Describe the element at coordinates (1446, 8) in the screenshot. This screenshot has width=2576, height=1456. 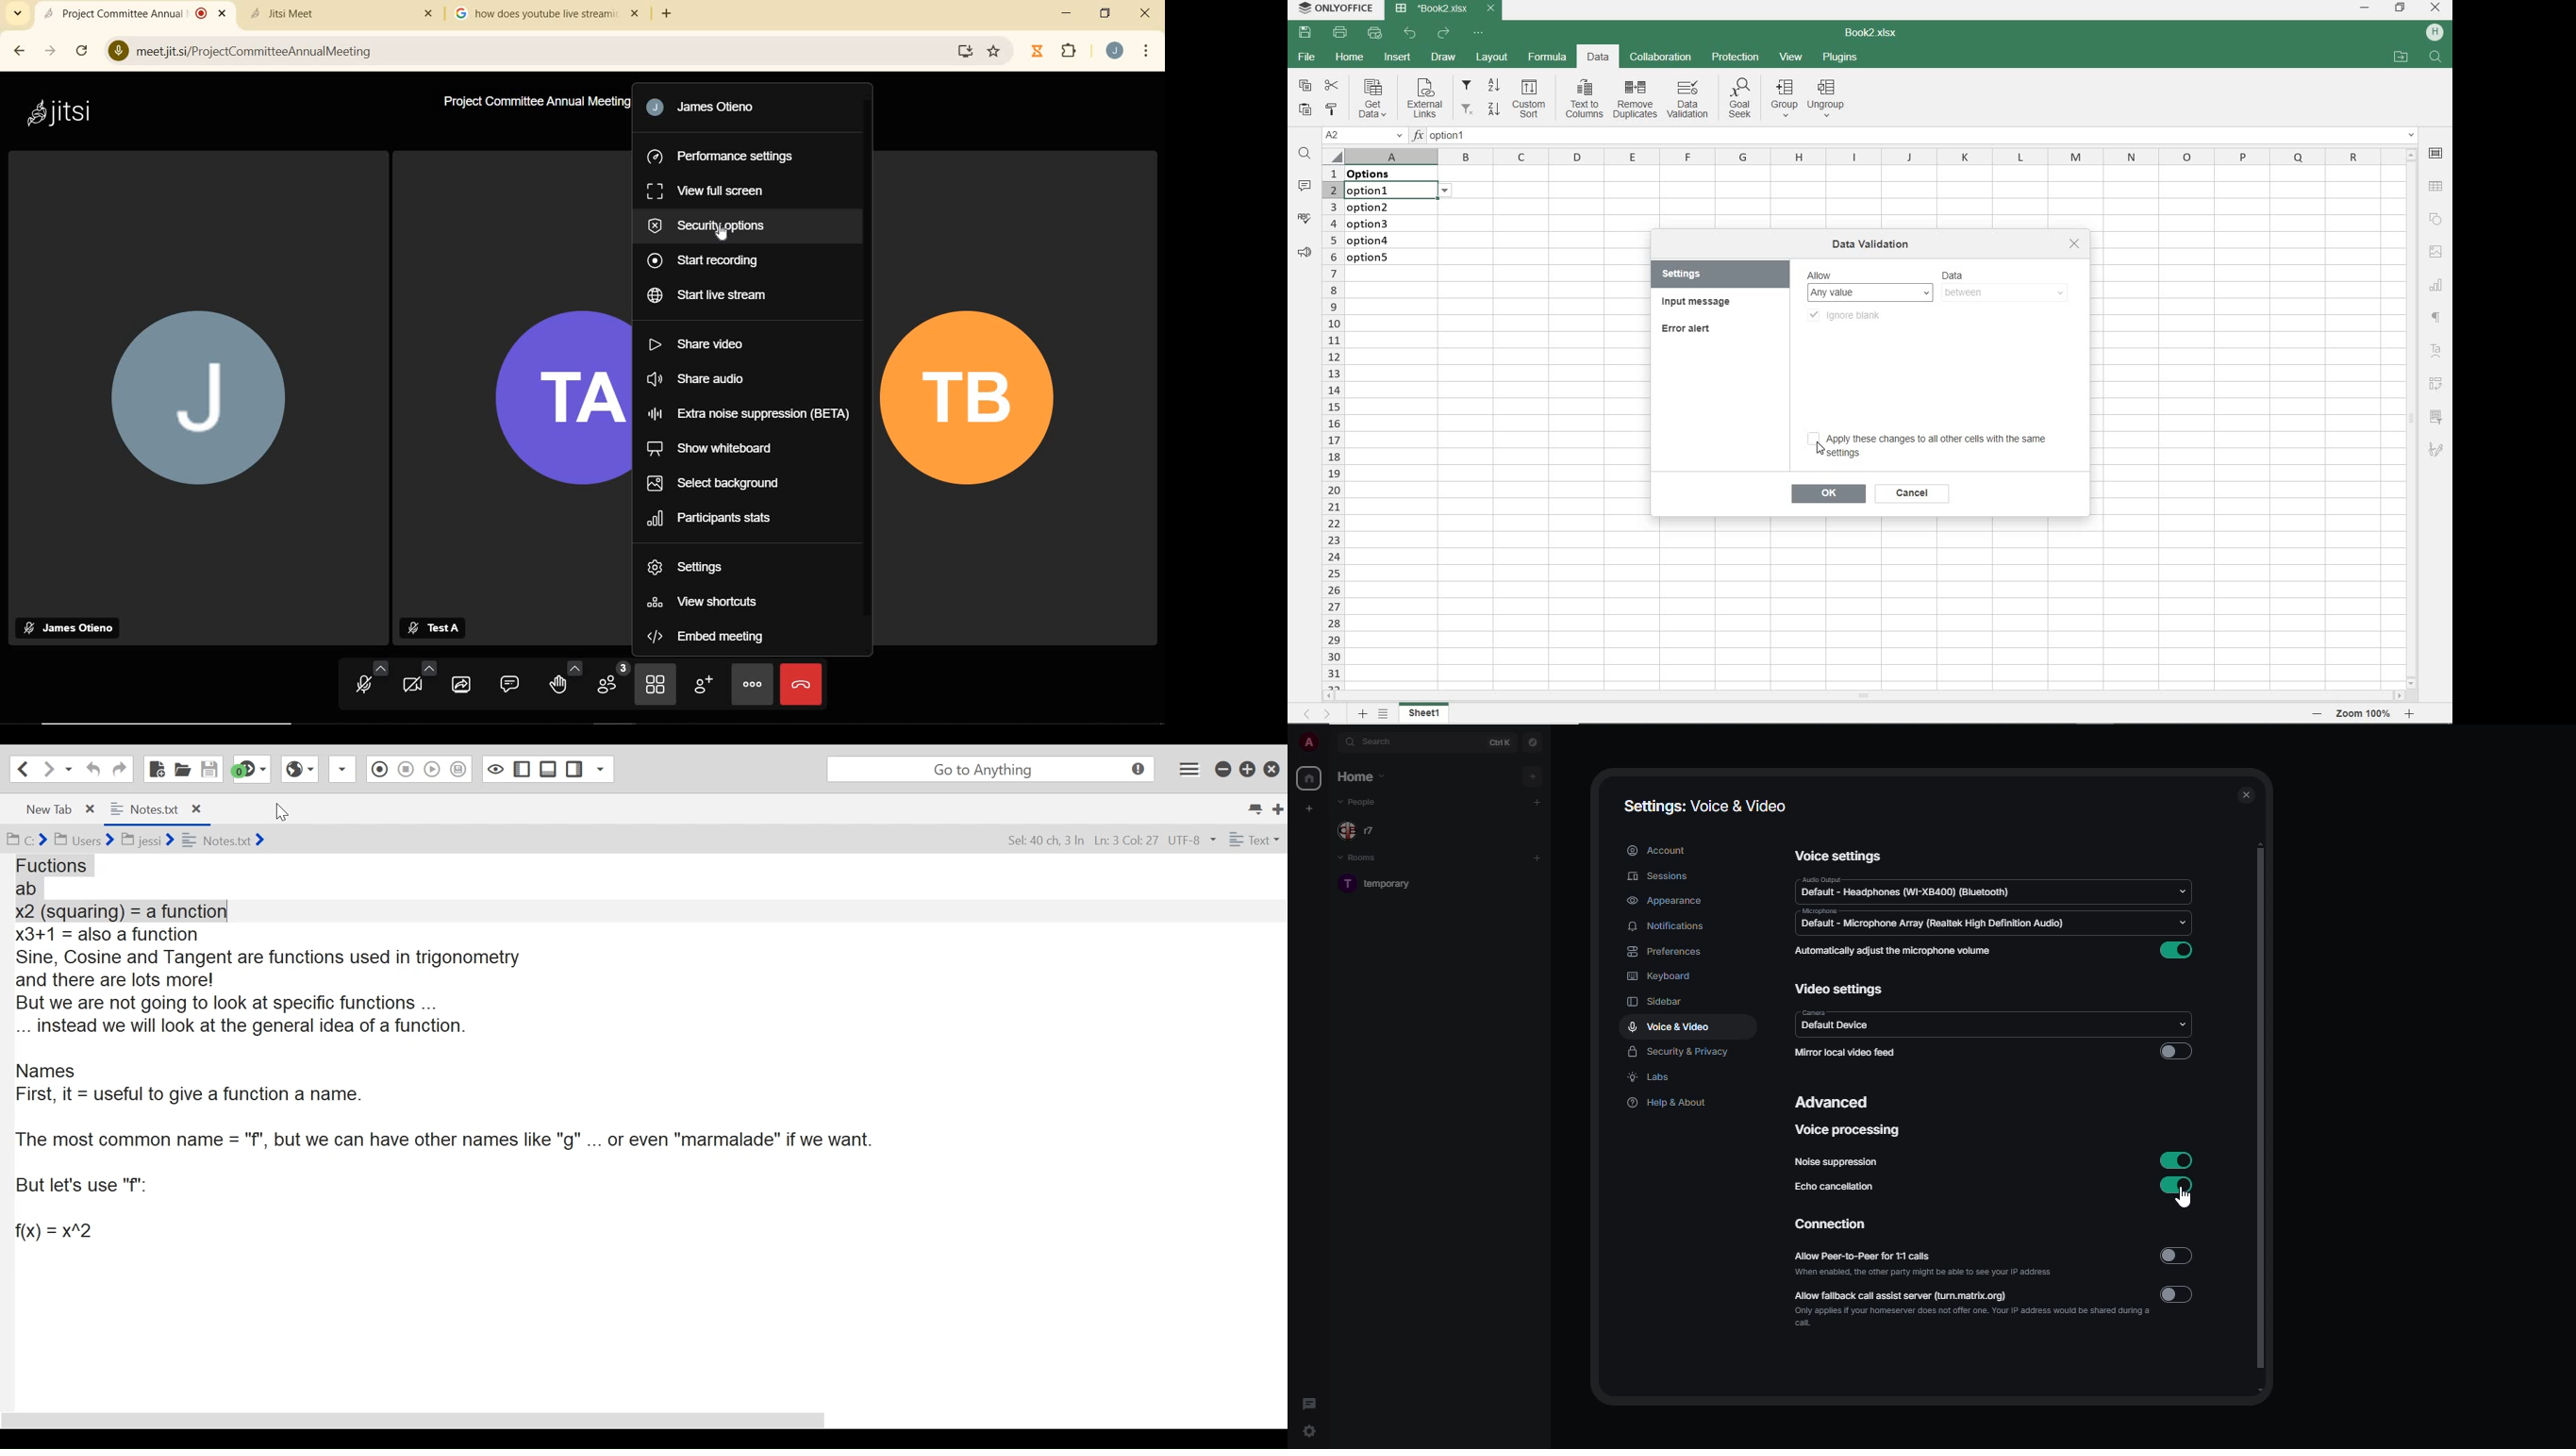
I see `DOCUMENT NAME` at that location.